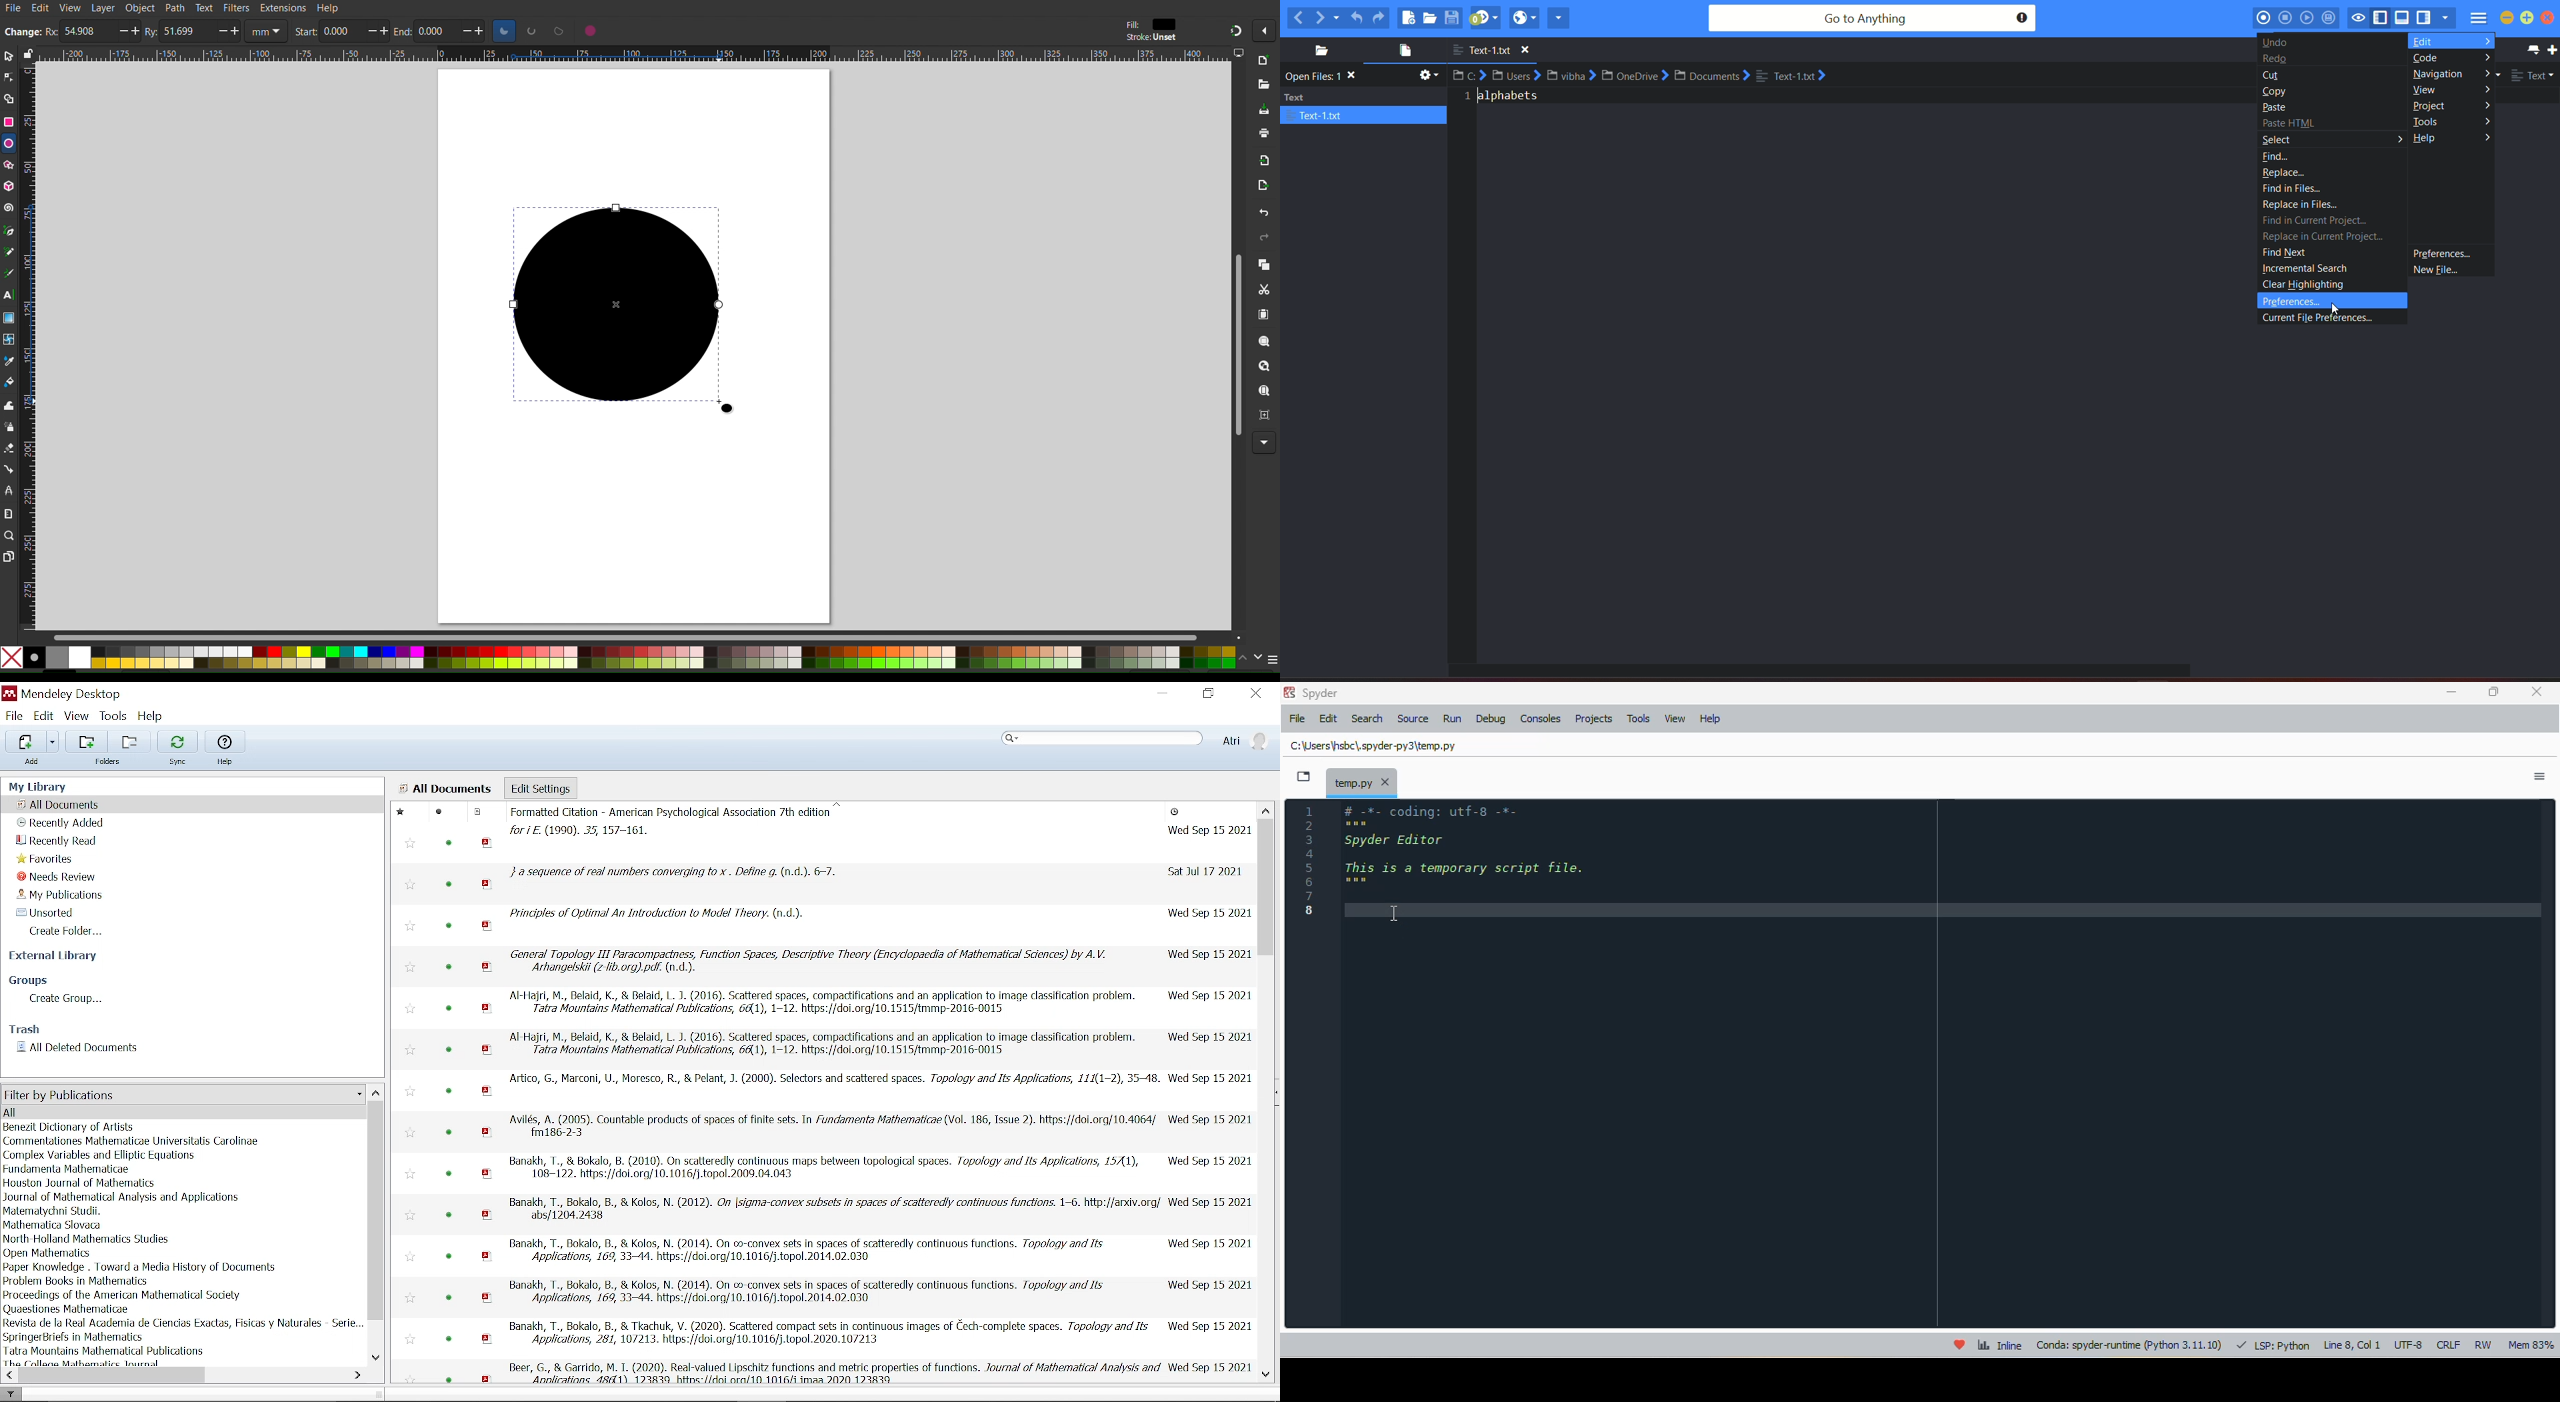 The height and width of the screenshot is (1428, 2576). Describe the element at coordinates (1264, 443) in the screenshot. I see `More Options` at that location.